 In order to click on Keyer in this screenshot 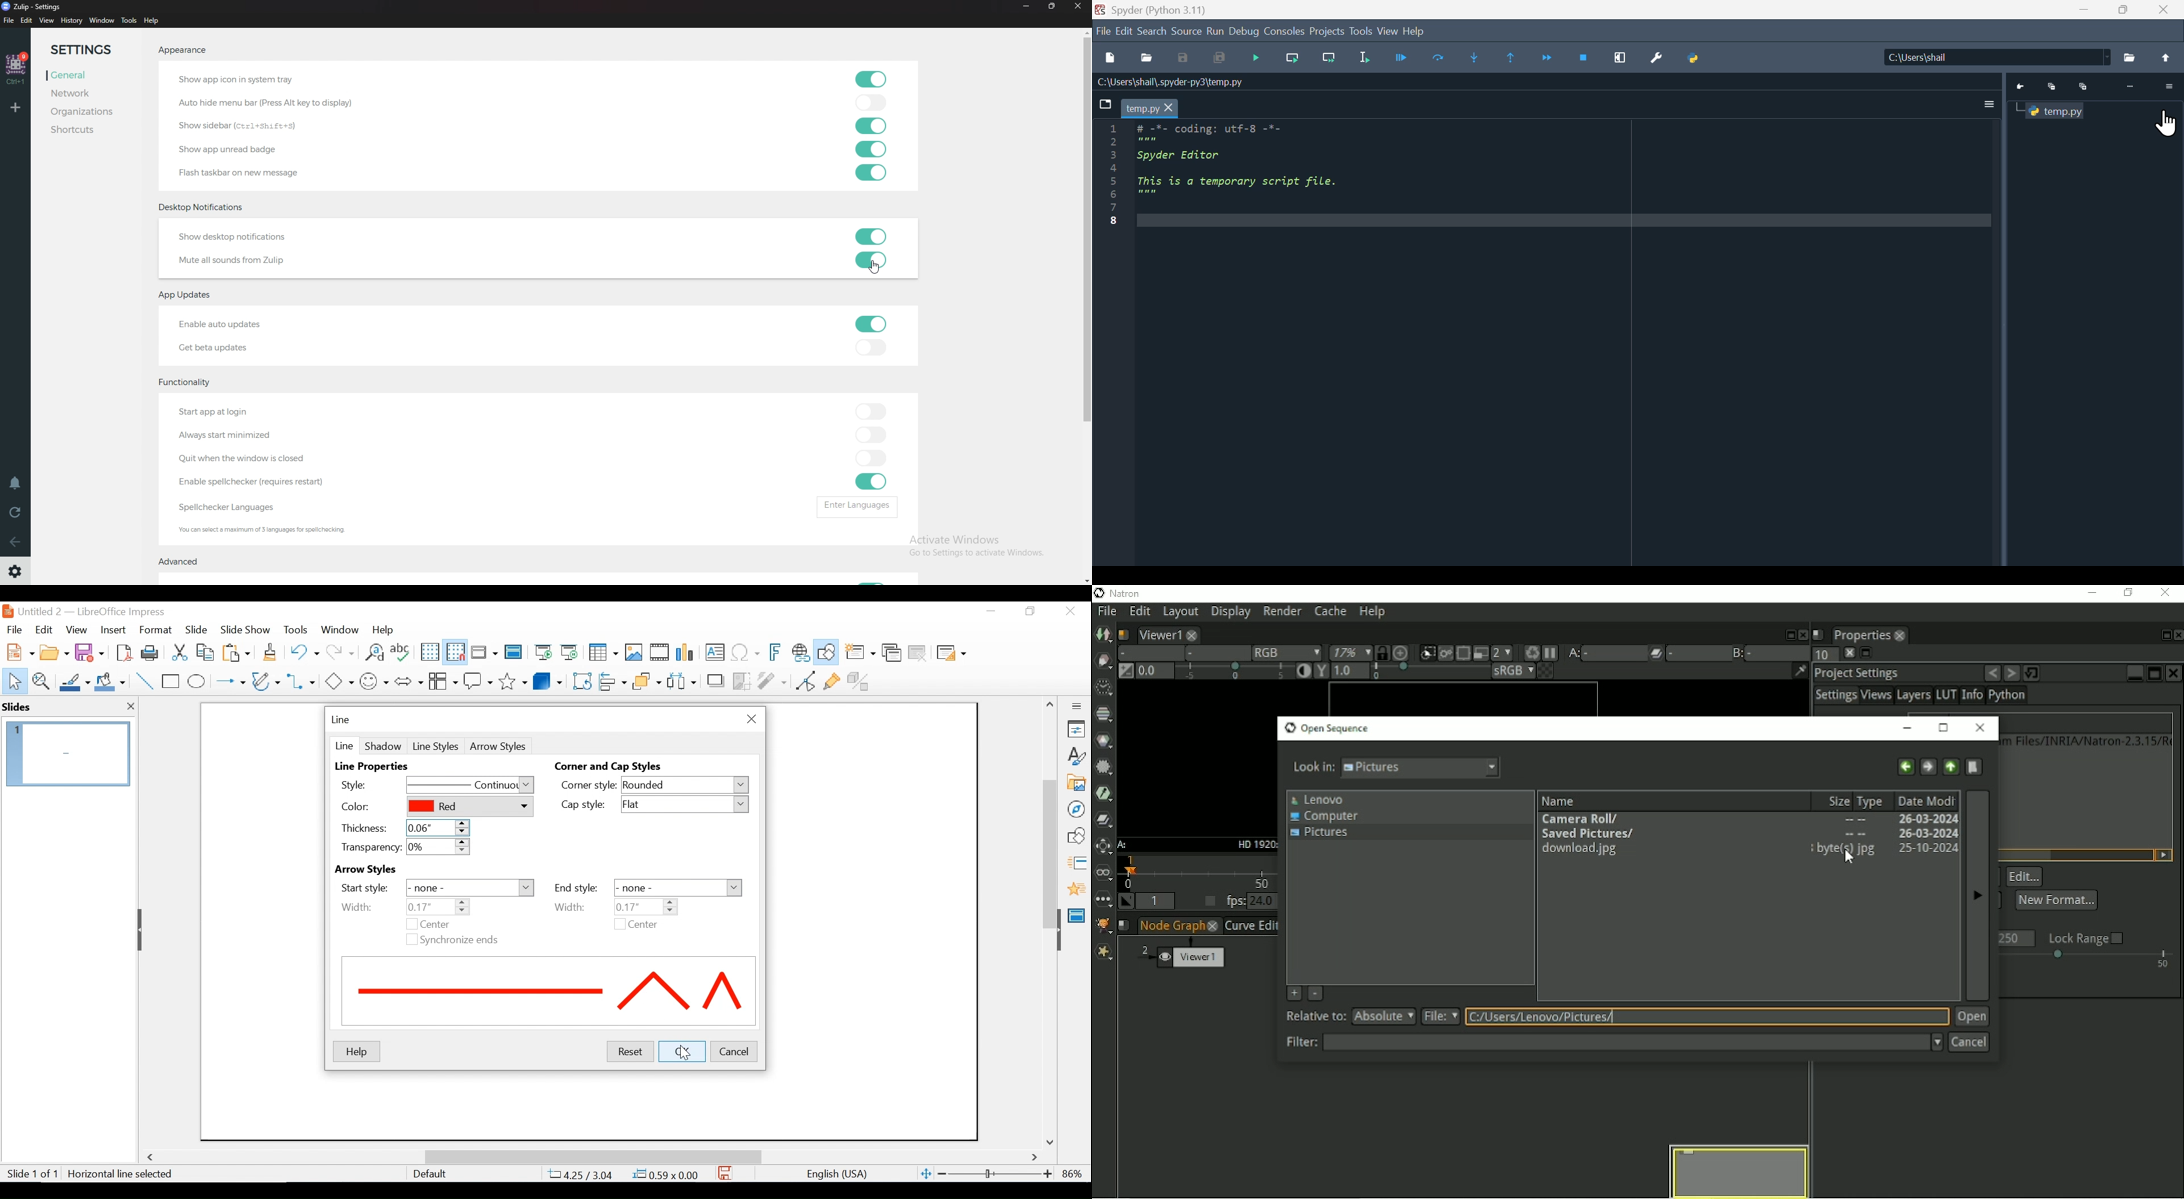, I will do `click(1104, 792)`.